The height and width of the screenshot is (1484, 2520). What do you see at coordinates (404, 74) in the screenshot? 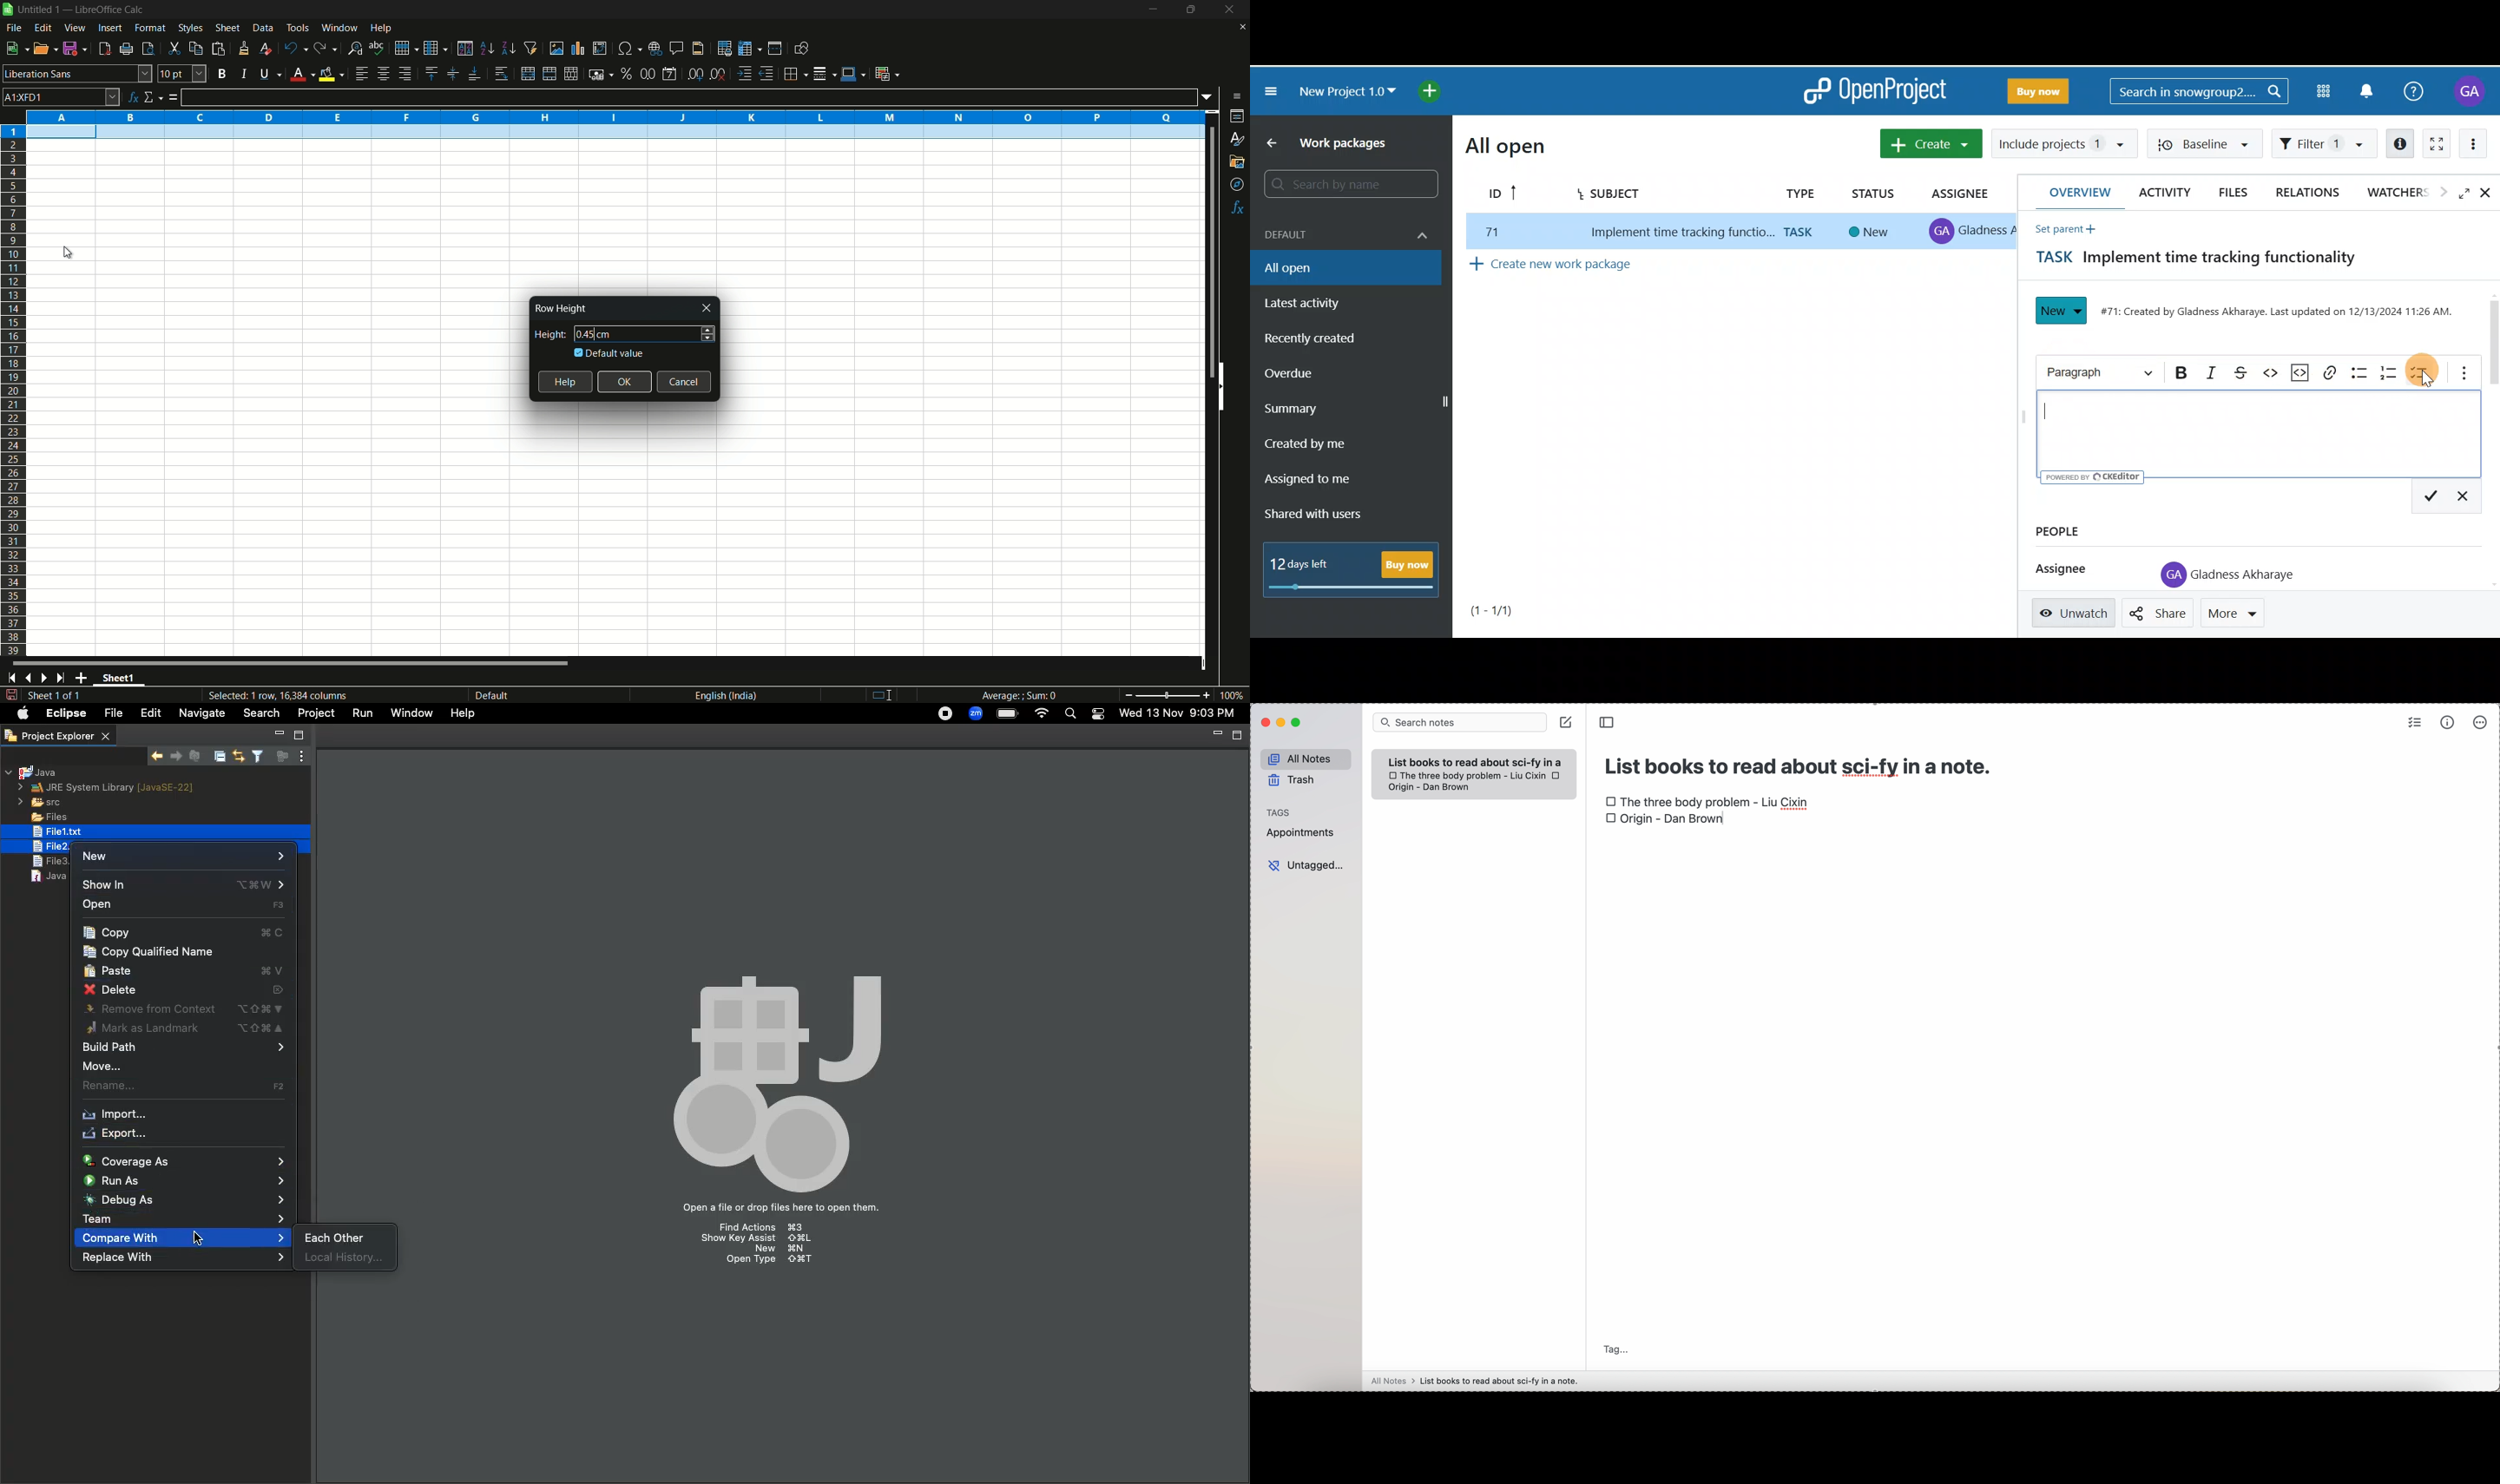
I see `align right` at bounding box center [404, 74].